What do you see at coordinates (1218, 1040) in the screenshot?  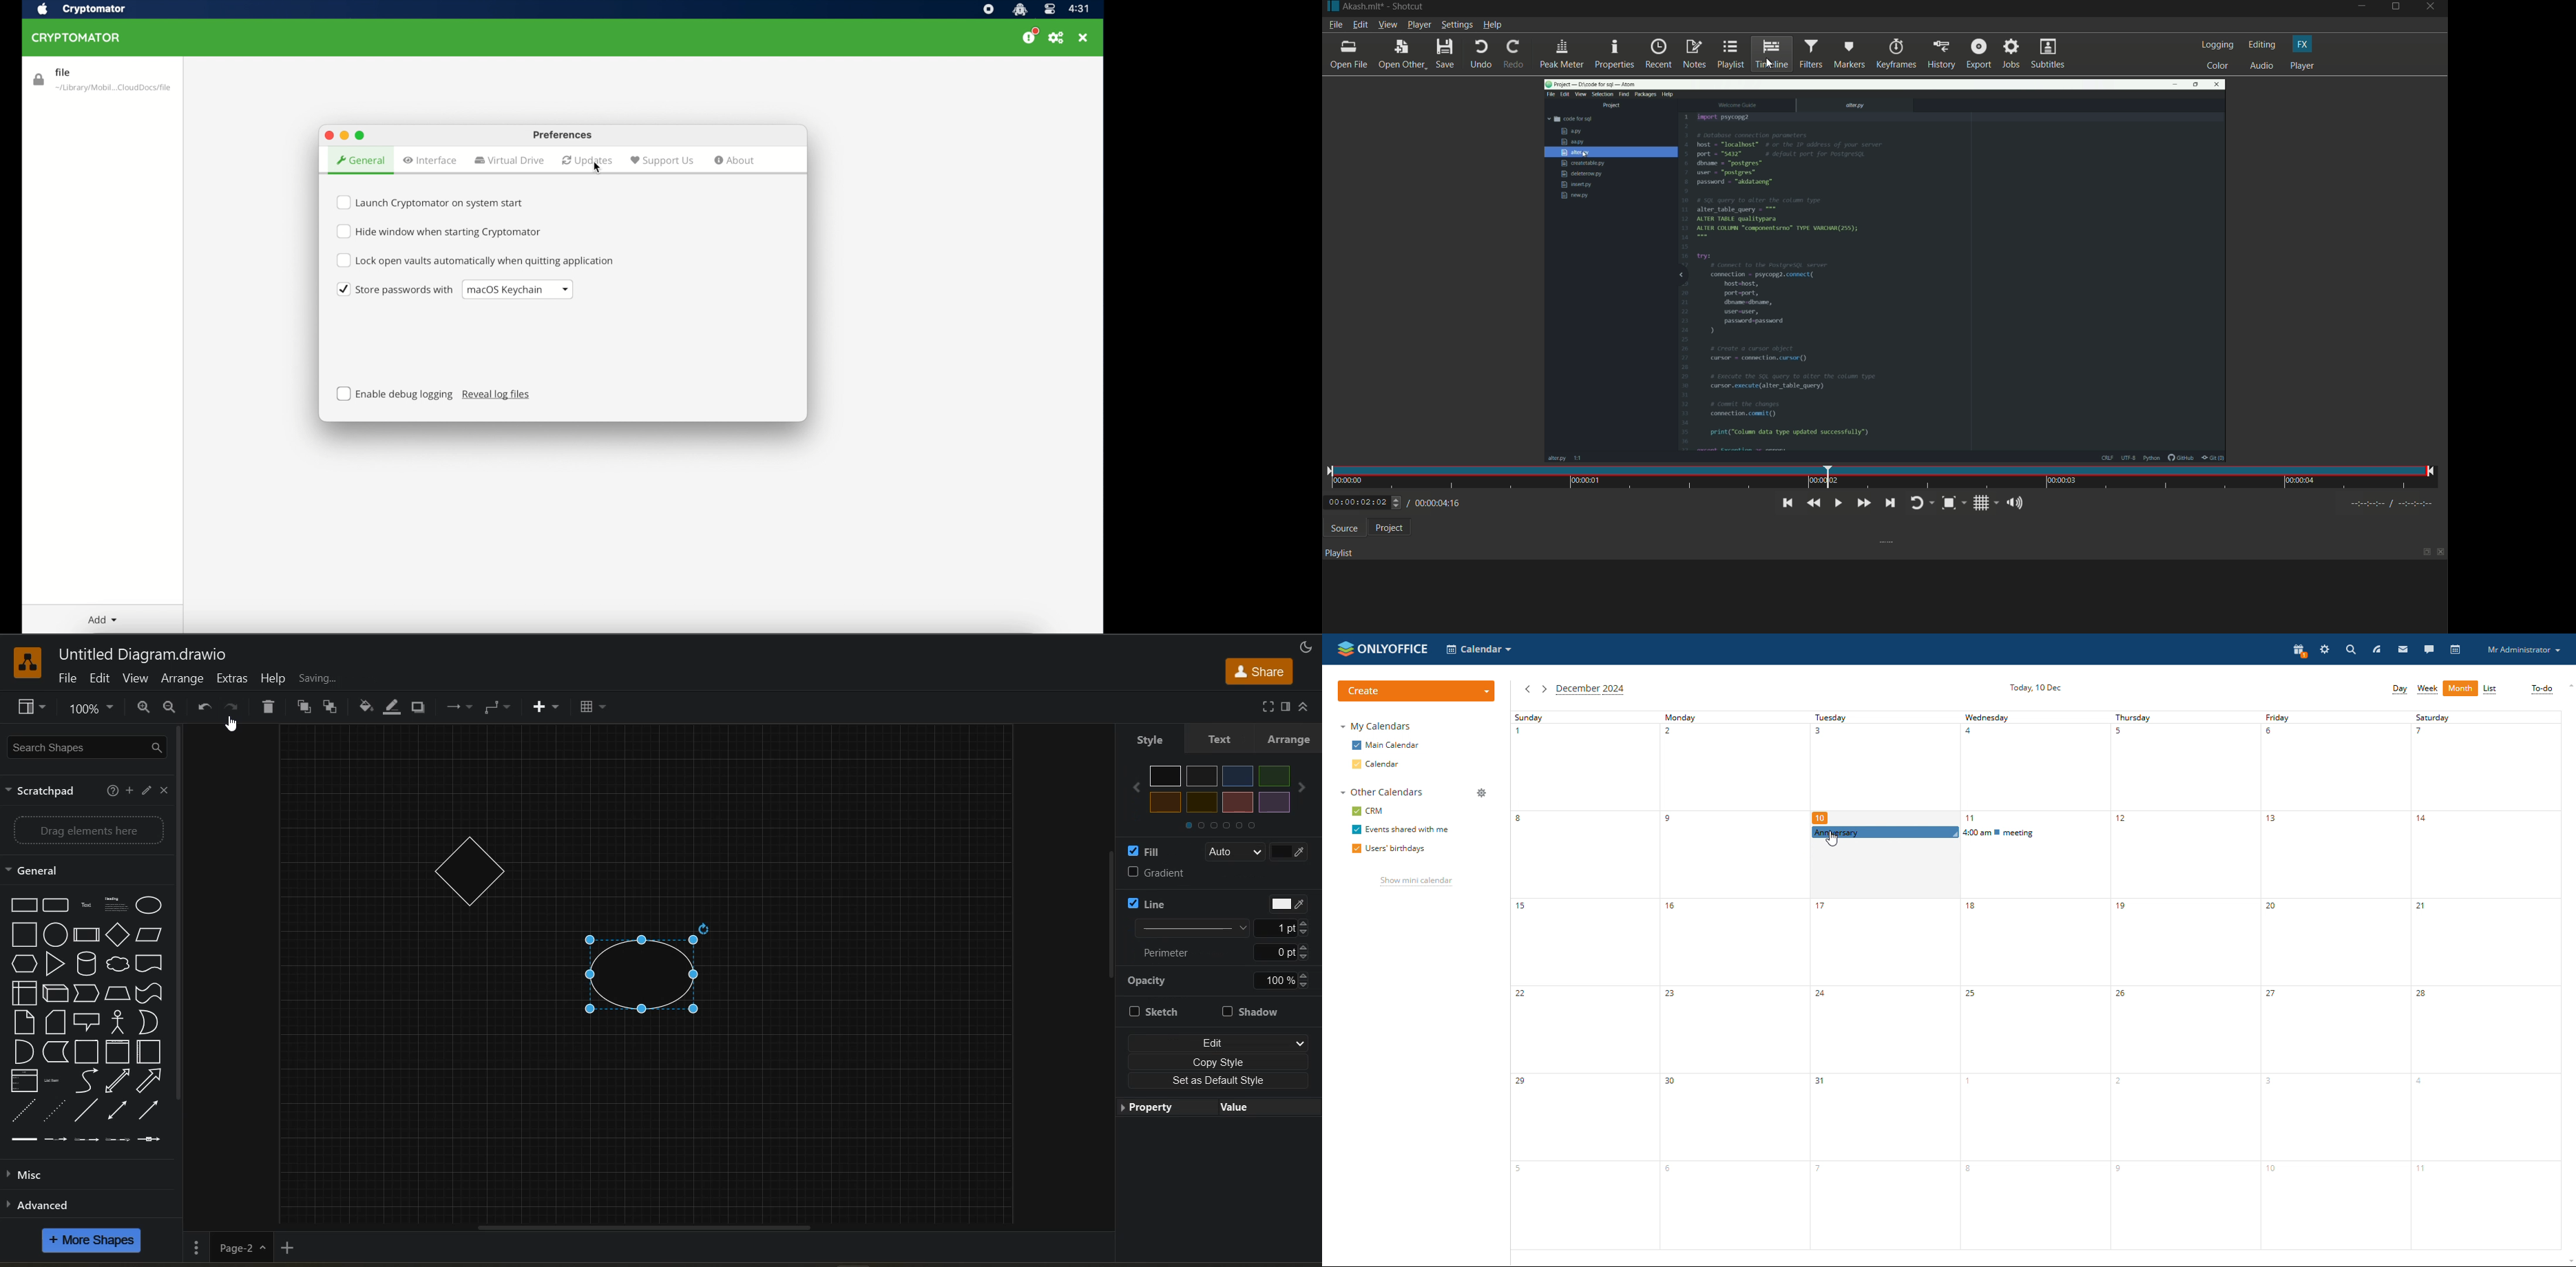 I see `edit` at bounding box center [1218, 1040].